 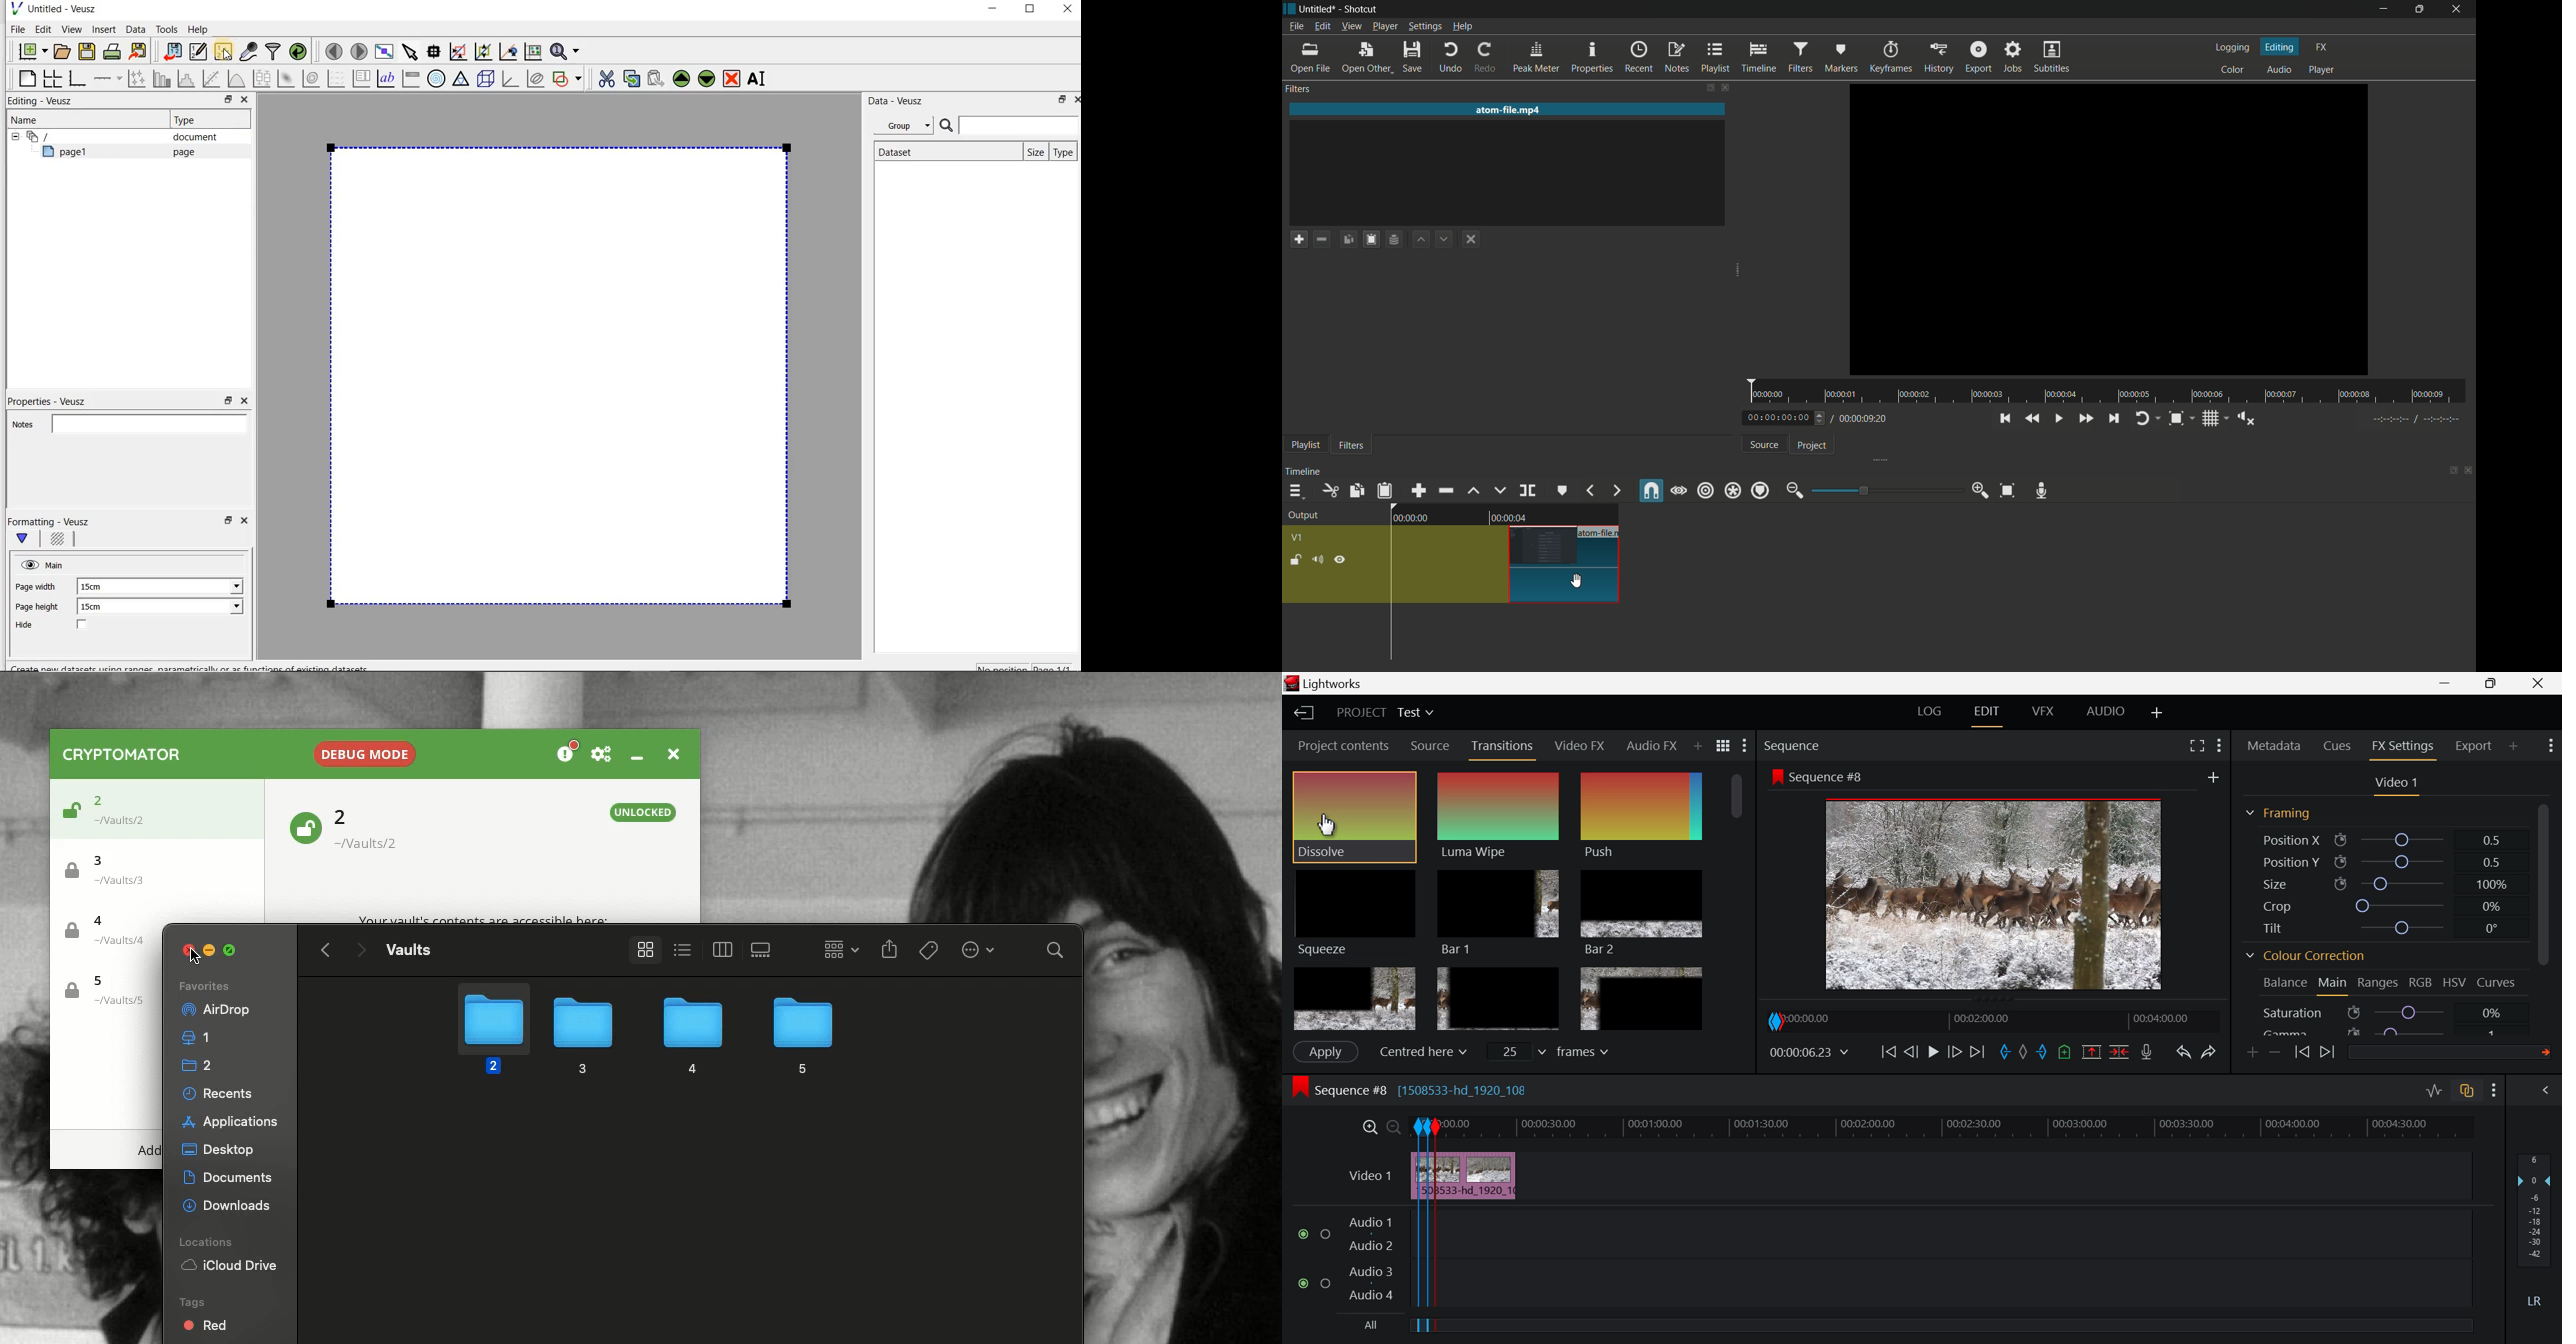 I want to click on next marker, so click(x=1616, y=491).